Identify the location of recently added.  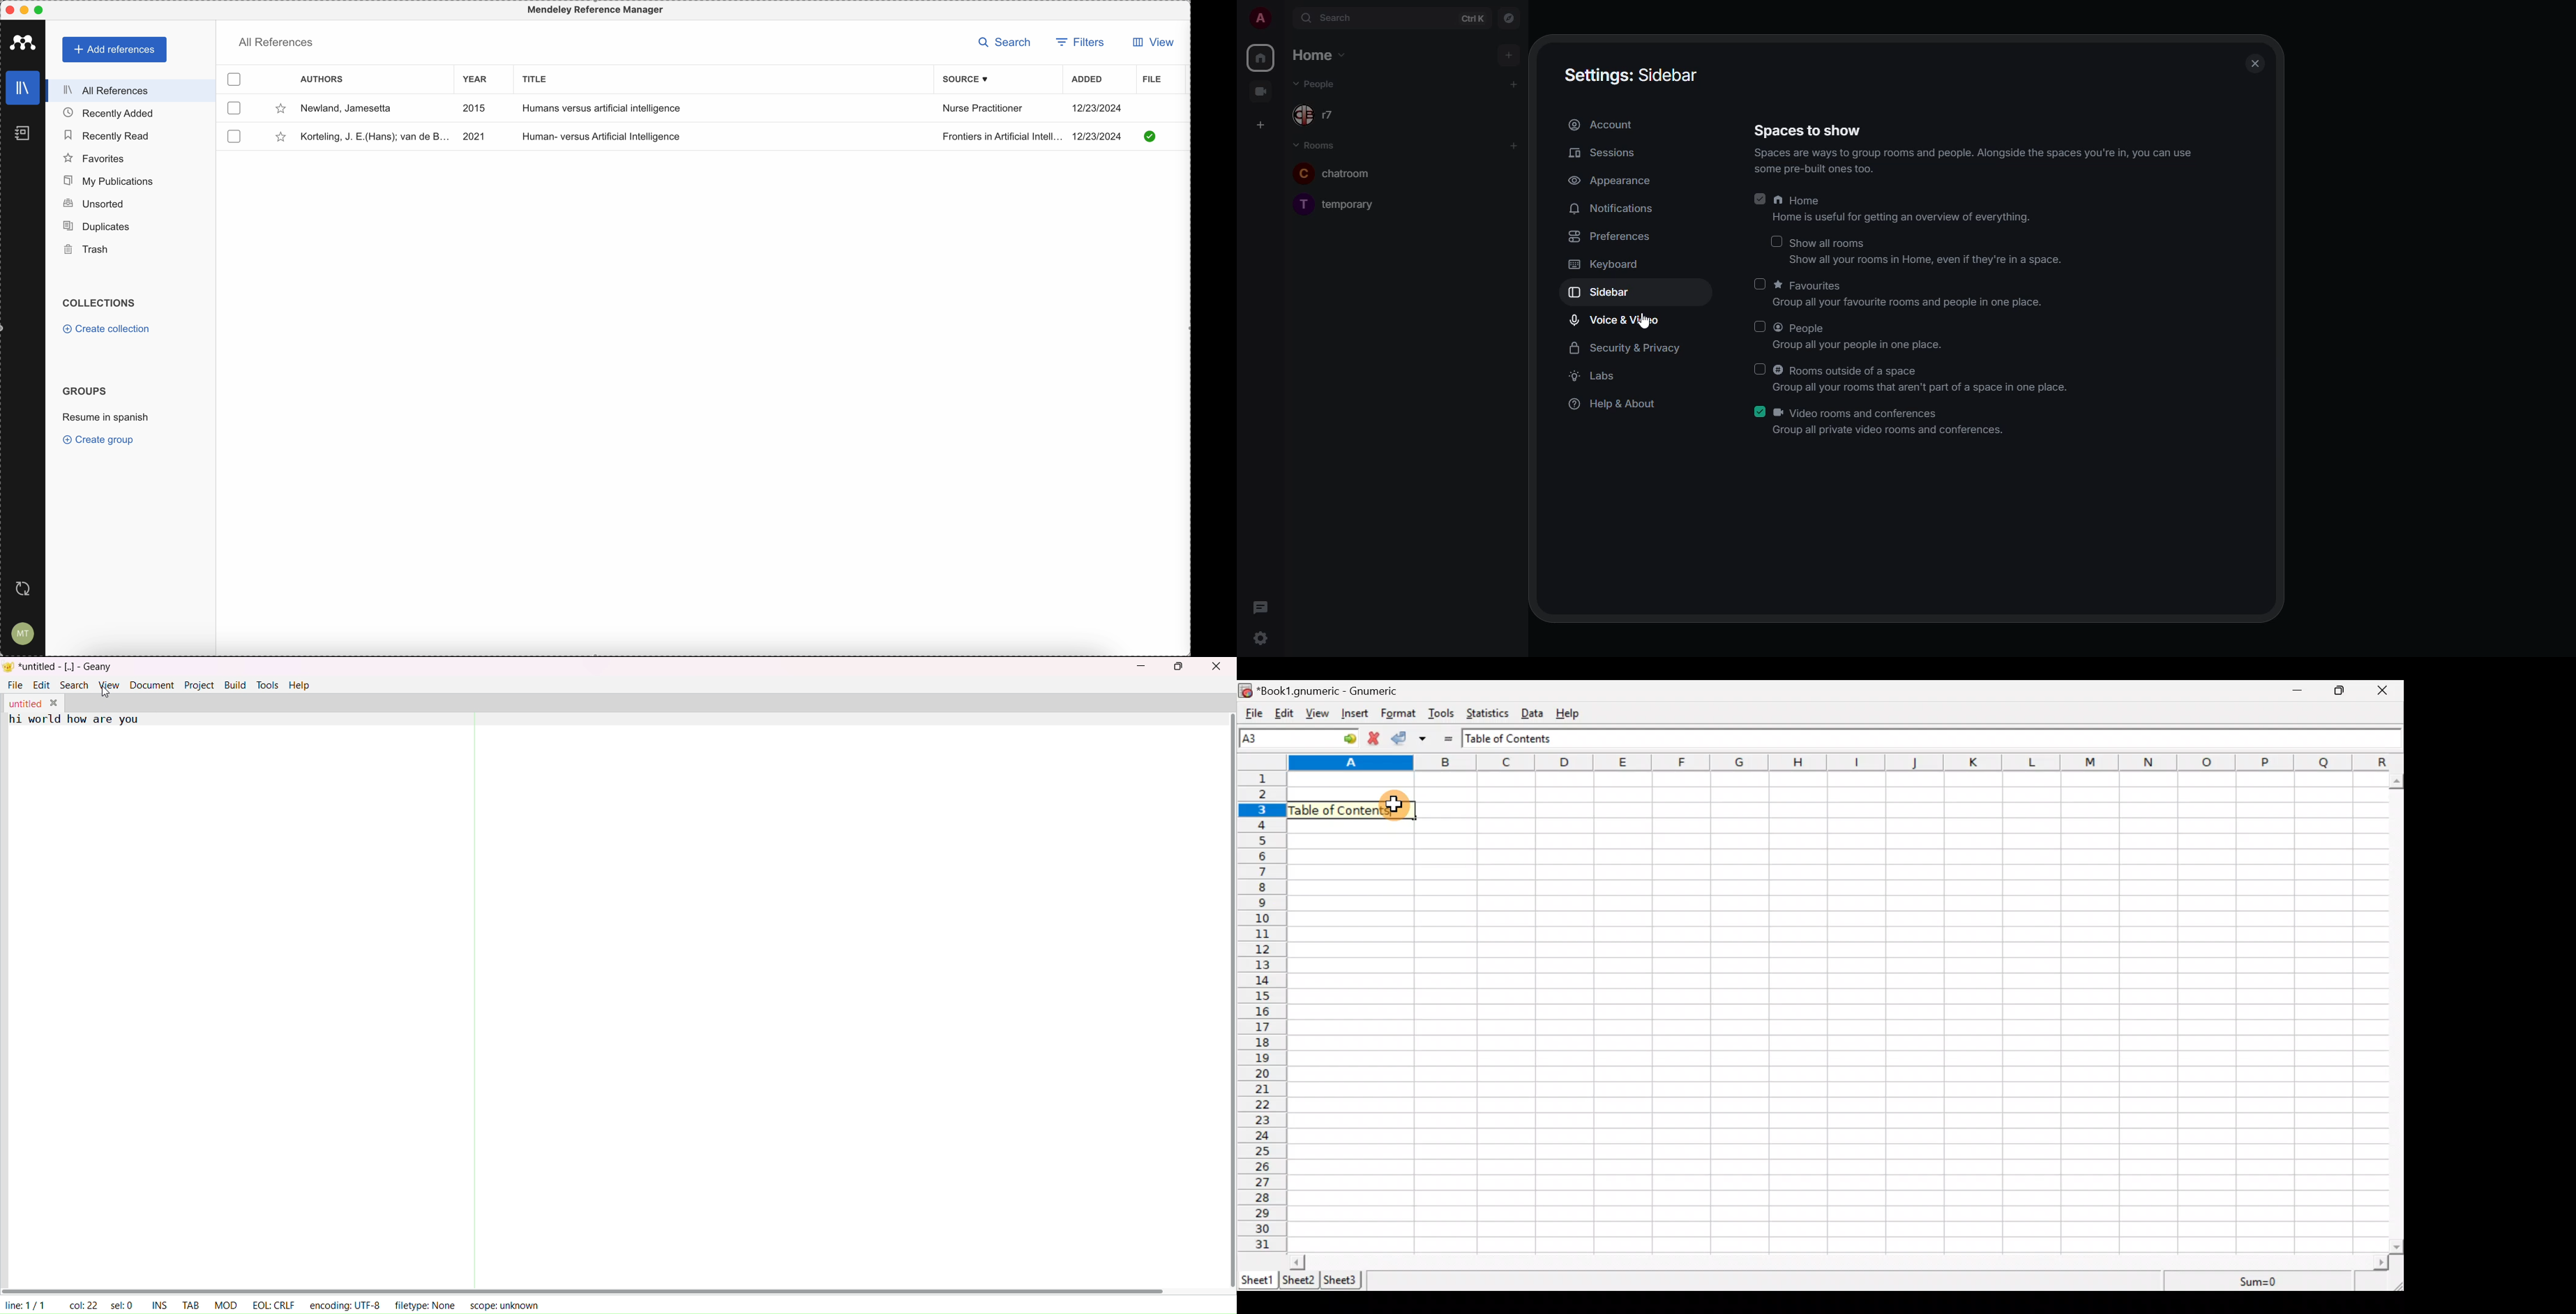
(109, 112).